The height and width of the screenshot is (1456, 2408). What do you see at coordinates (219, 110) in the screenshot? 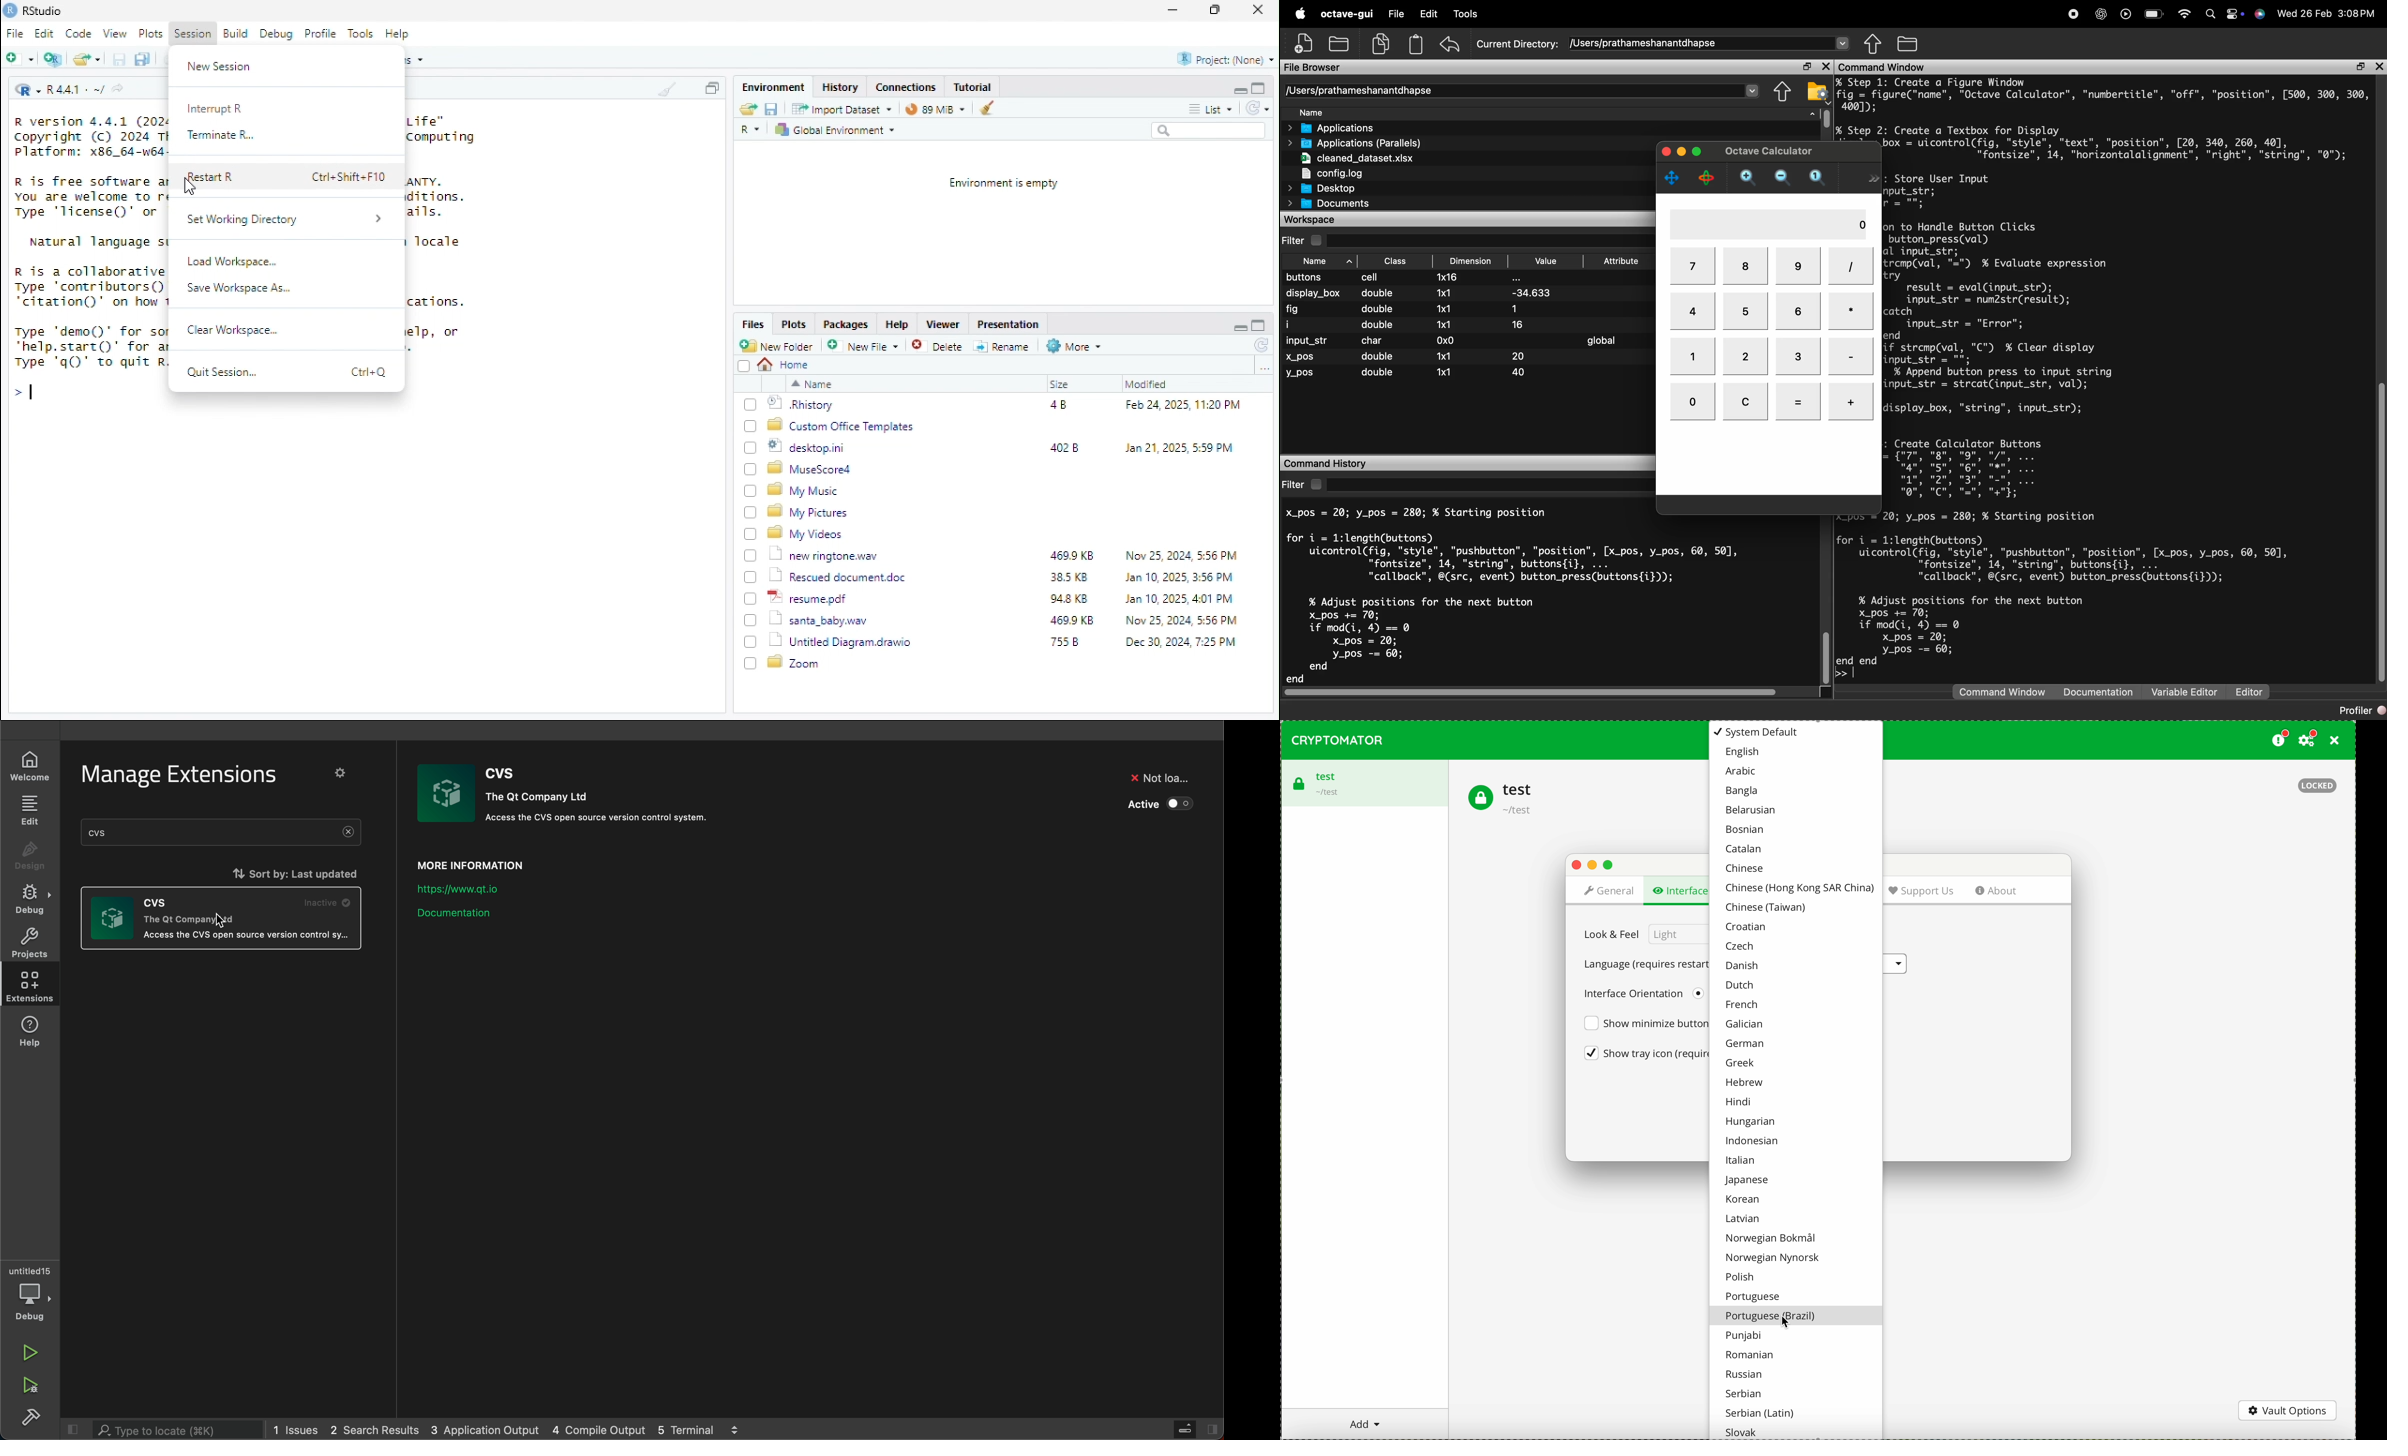
I see `Interrupt R` at bounding box center [219, 110].